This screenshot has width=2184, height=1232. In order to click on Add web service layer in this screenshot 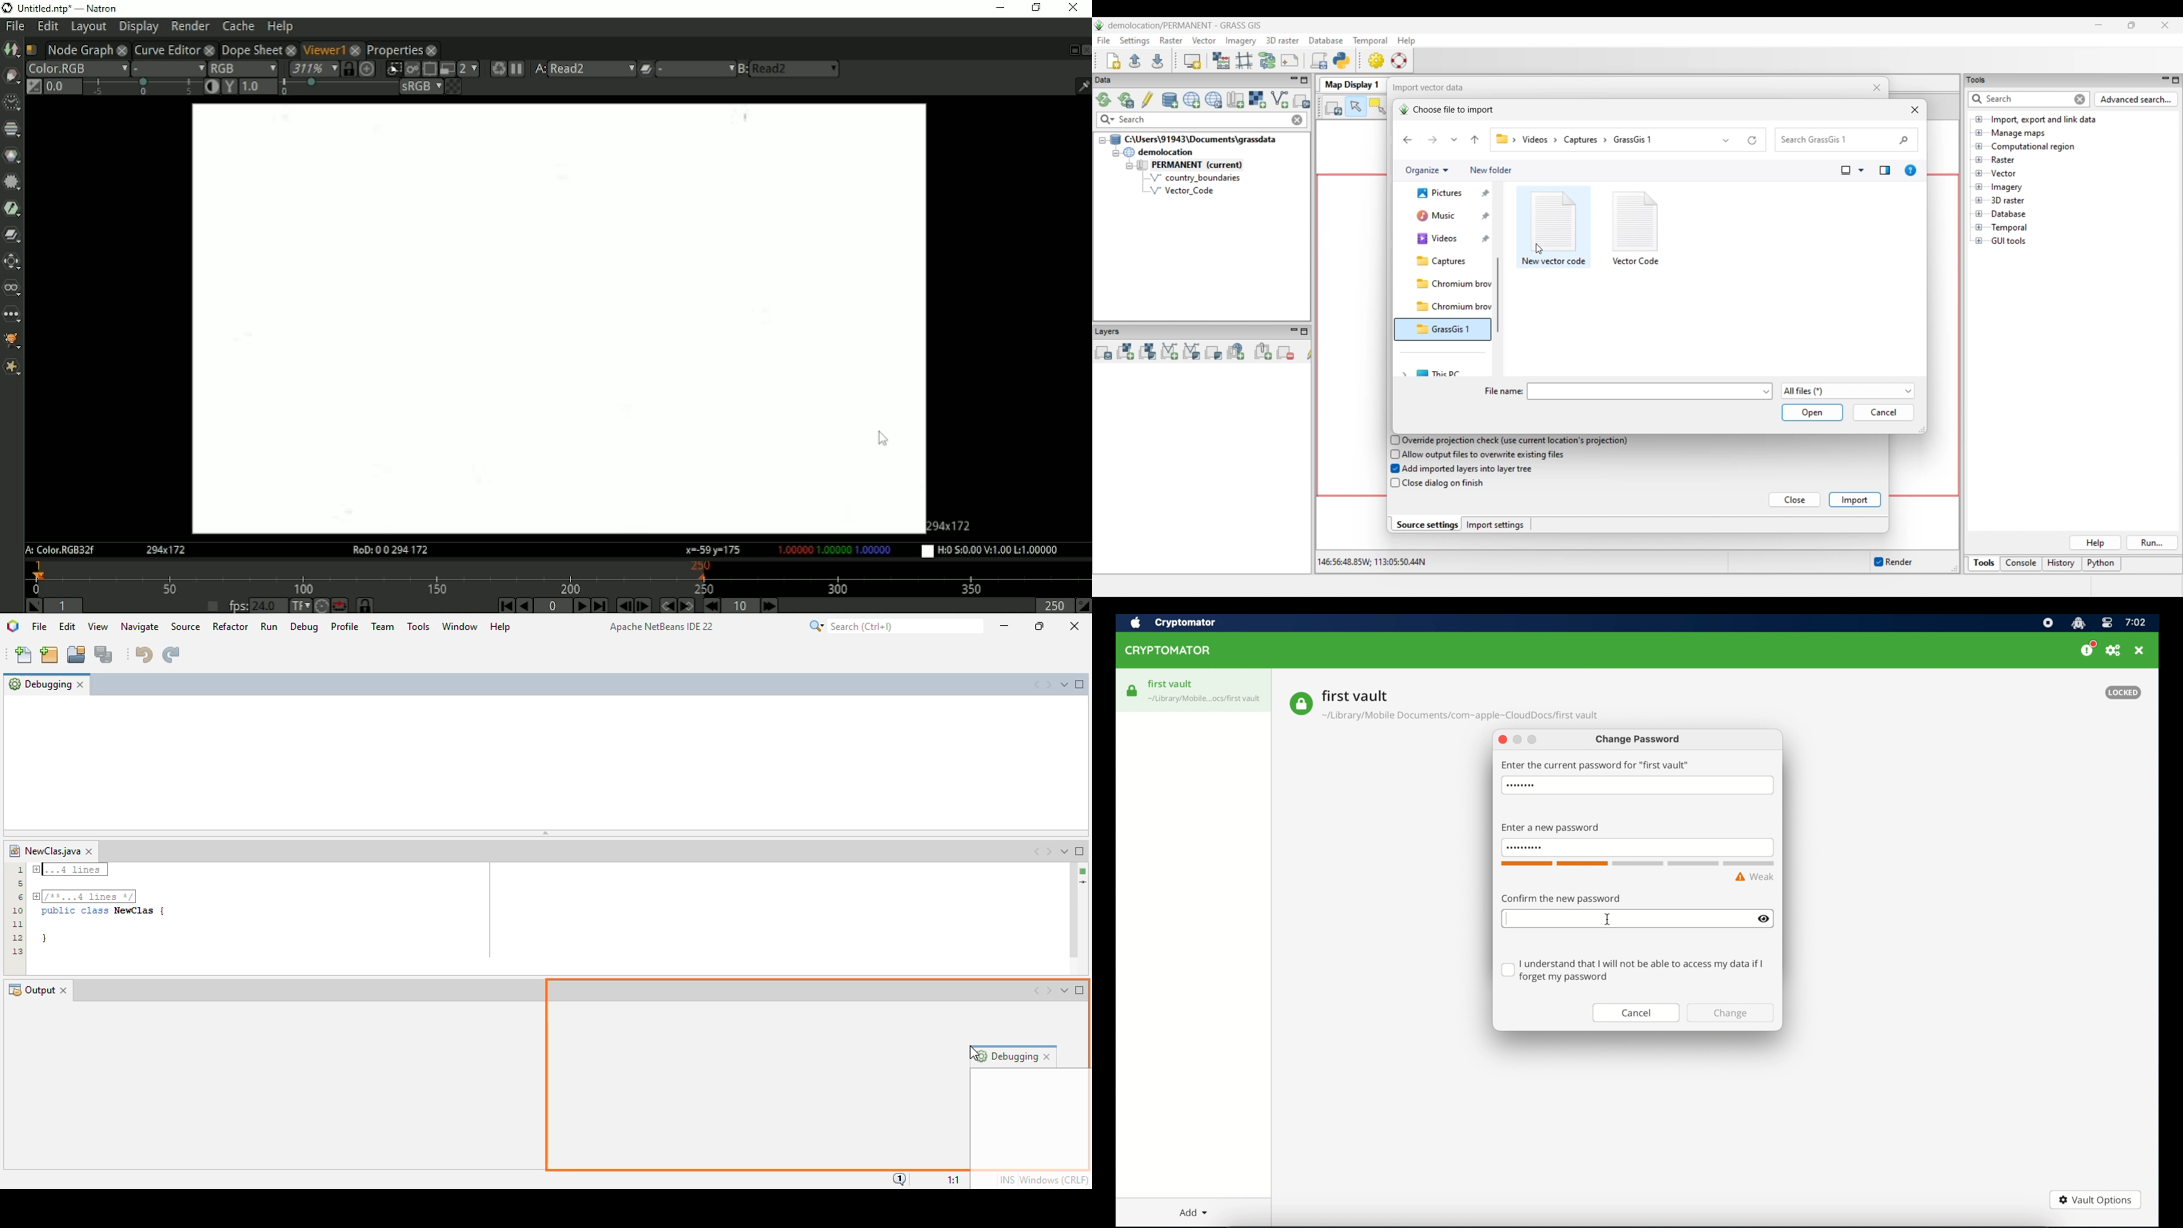, I will do `click(1236, 351)`.